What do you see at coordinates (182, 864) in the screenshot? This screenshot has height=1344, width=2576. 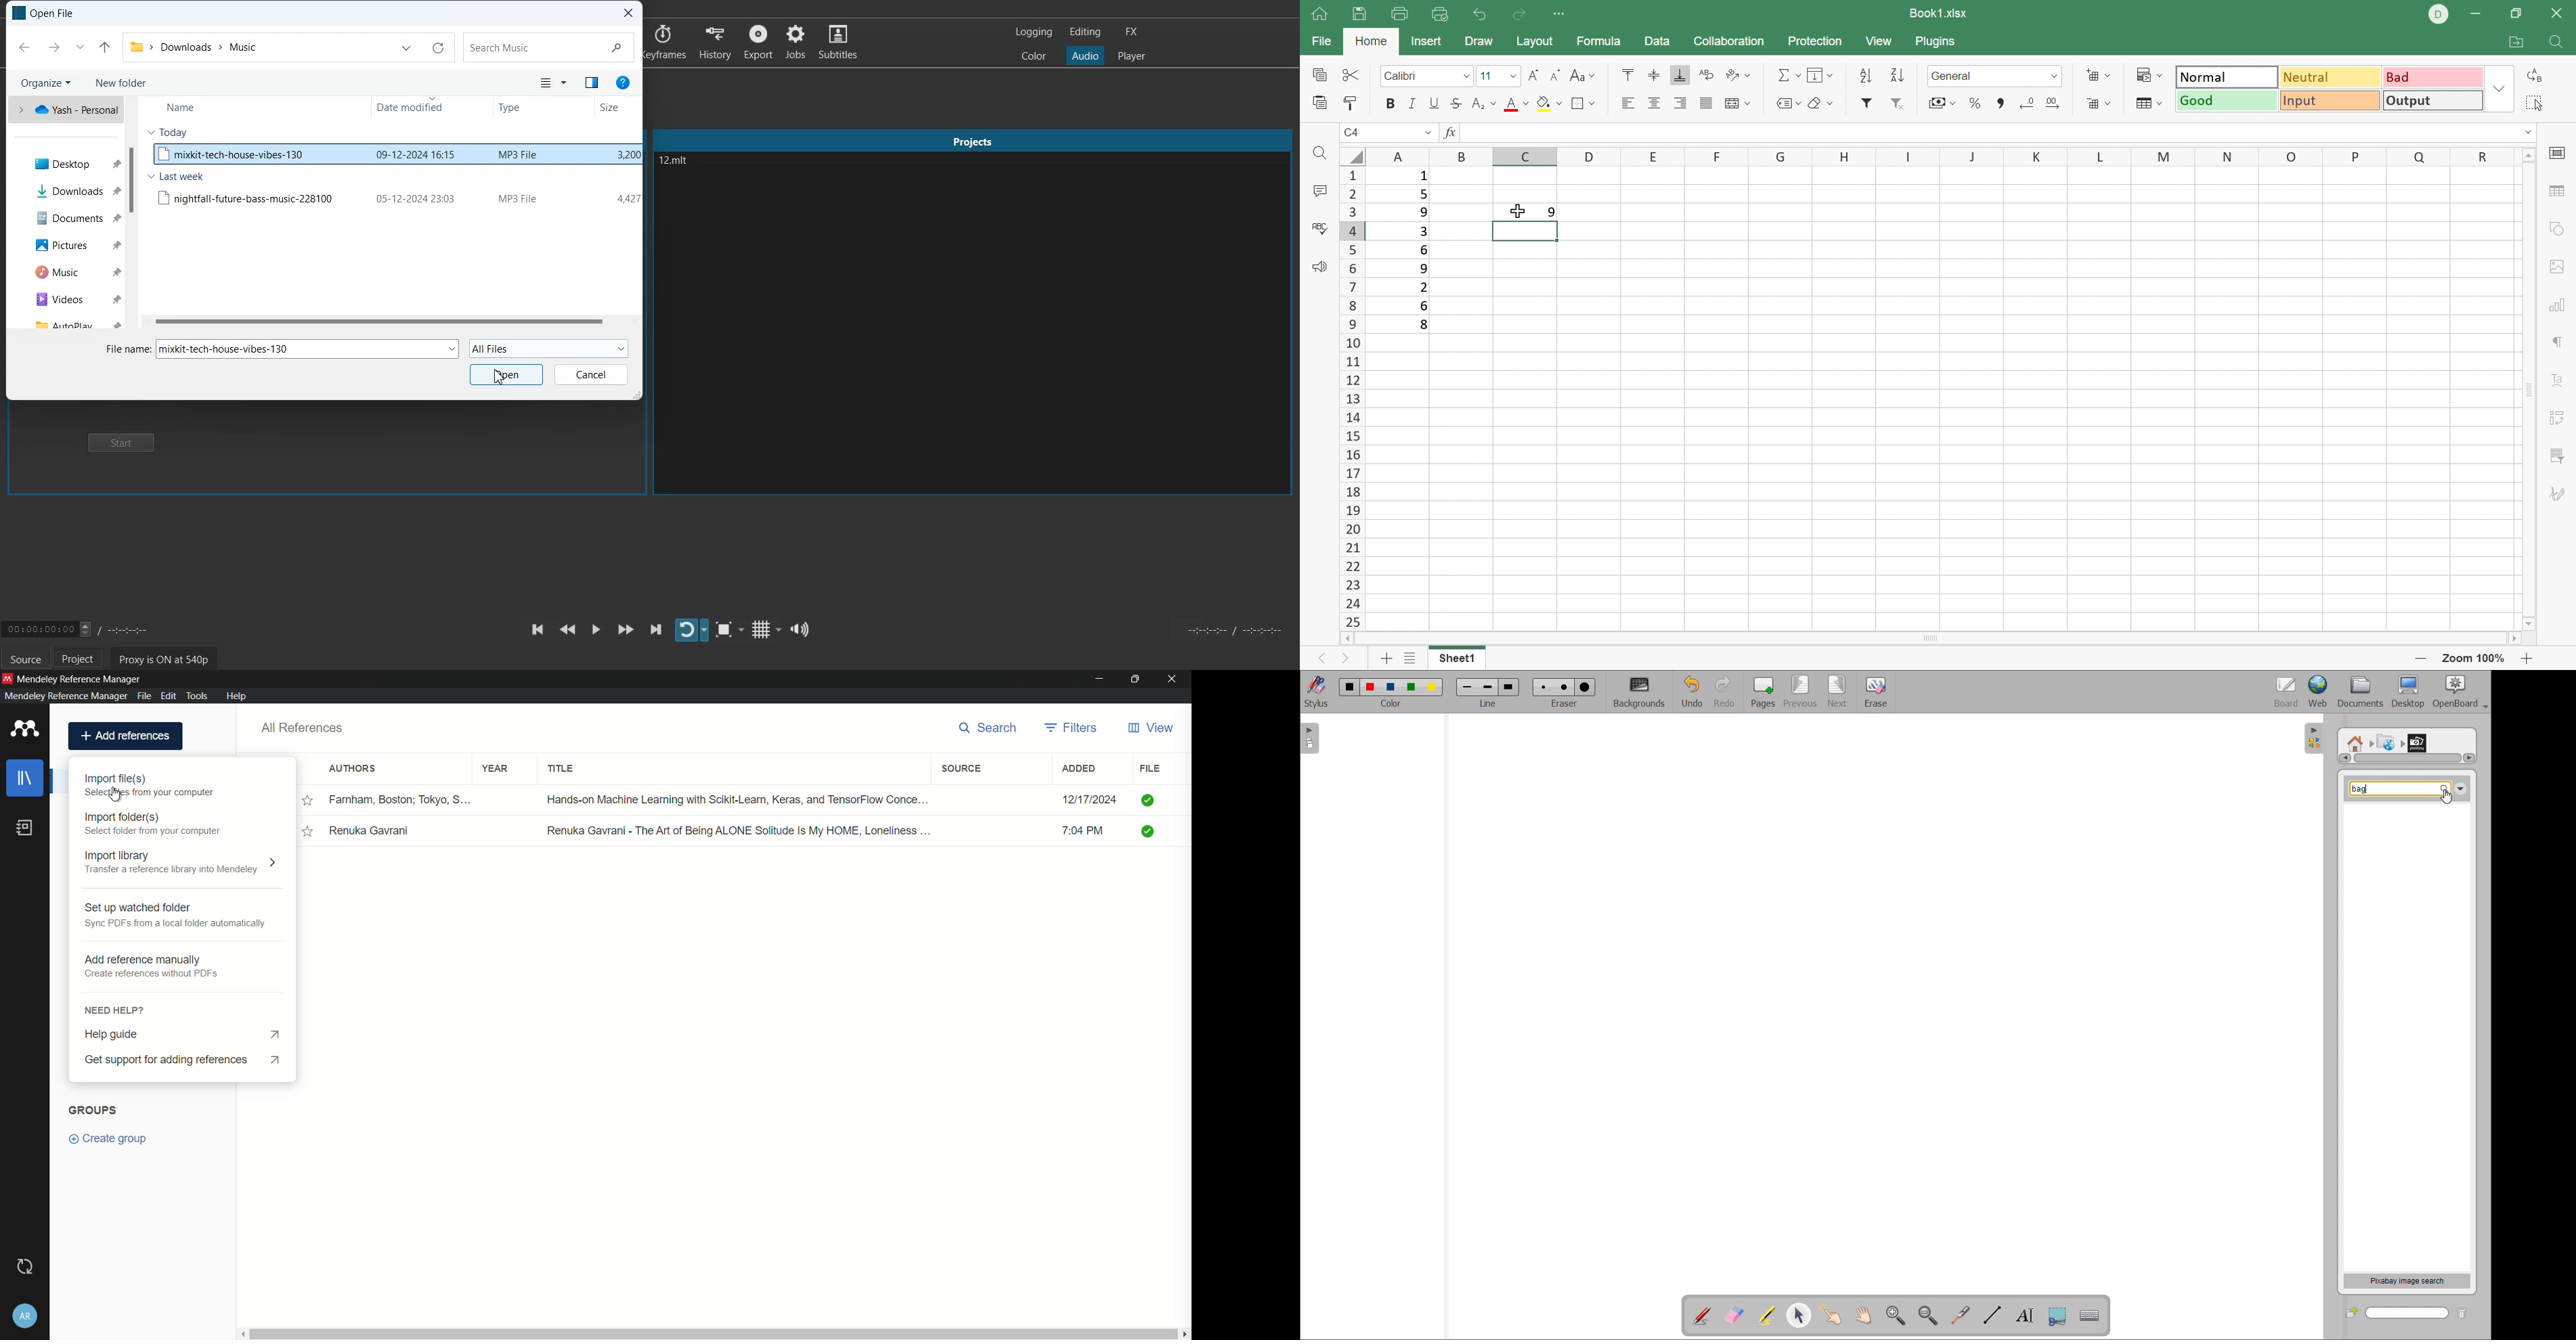 I see `Import library: Transfer a reference library into Mendeley` at bounding box center [182, 864].